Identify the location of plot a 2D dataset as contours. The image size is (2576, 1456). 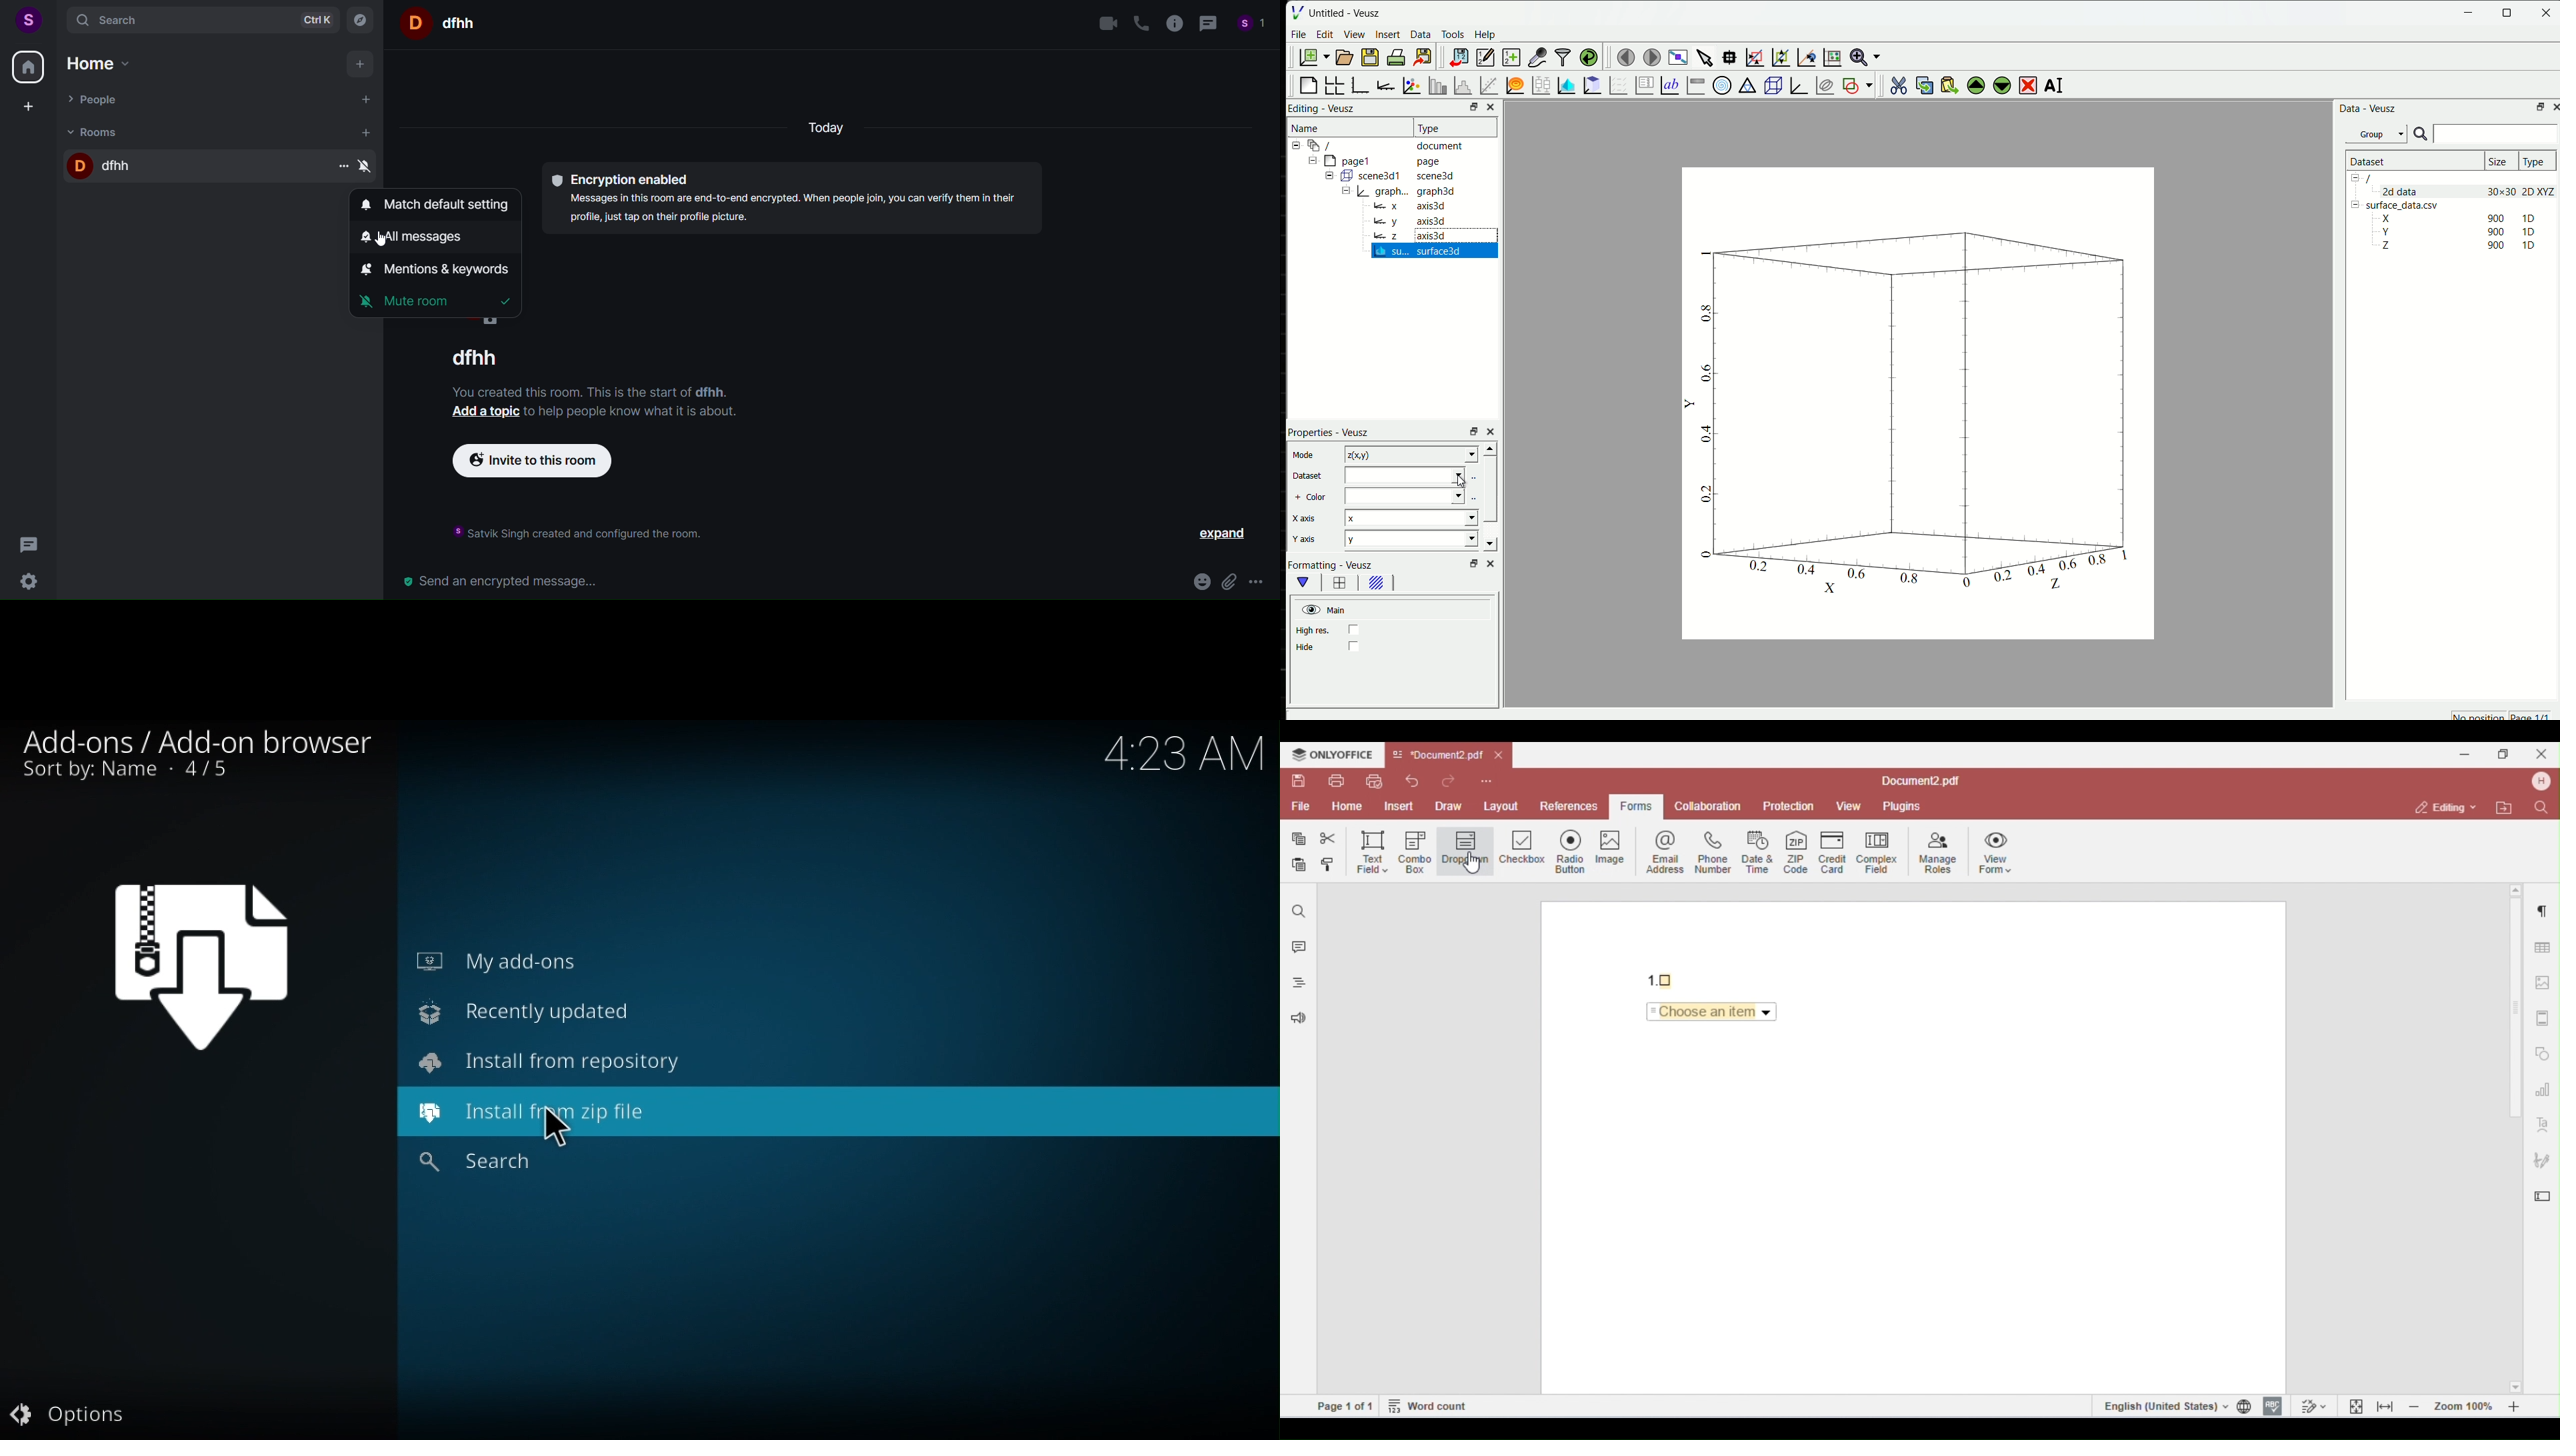
(1593, 85).